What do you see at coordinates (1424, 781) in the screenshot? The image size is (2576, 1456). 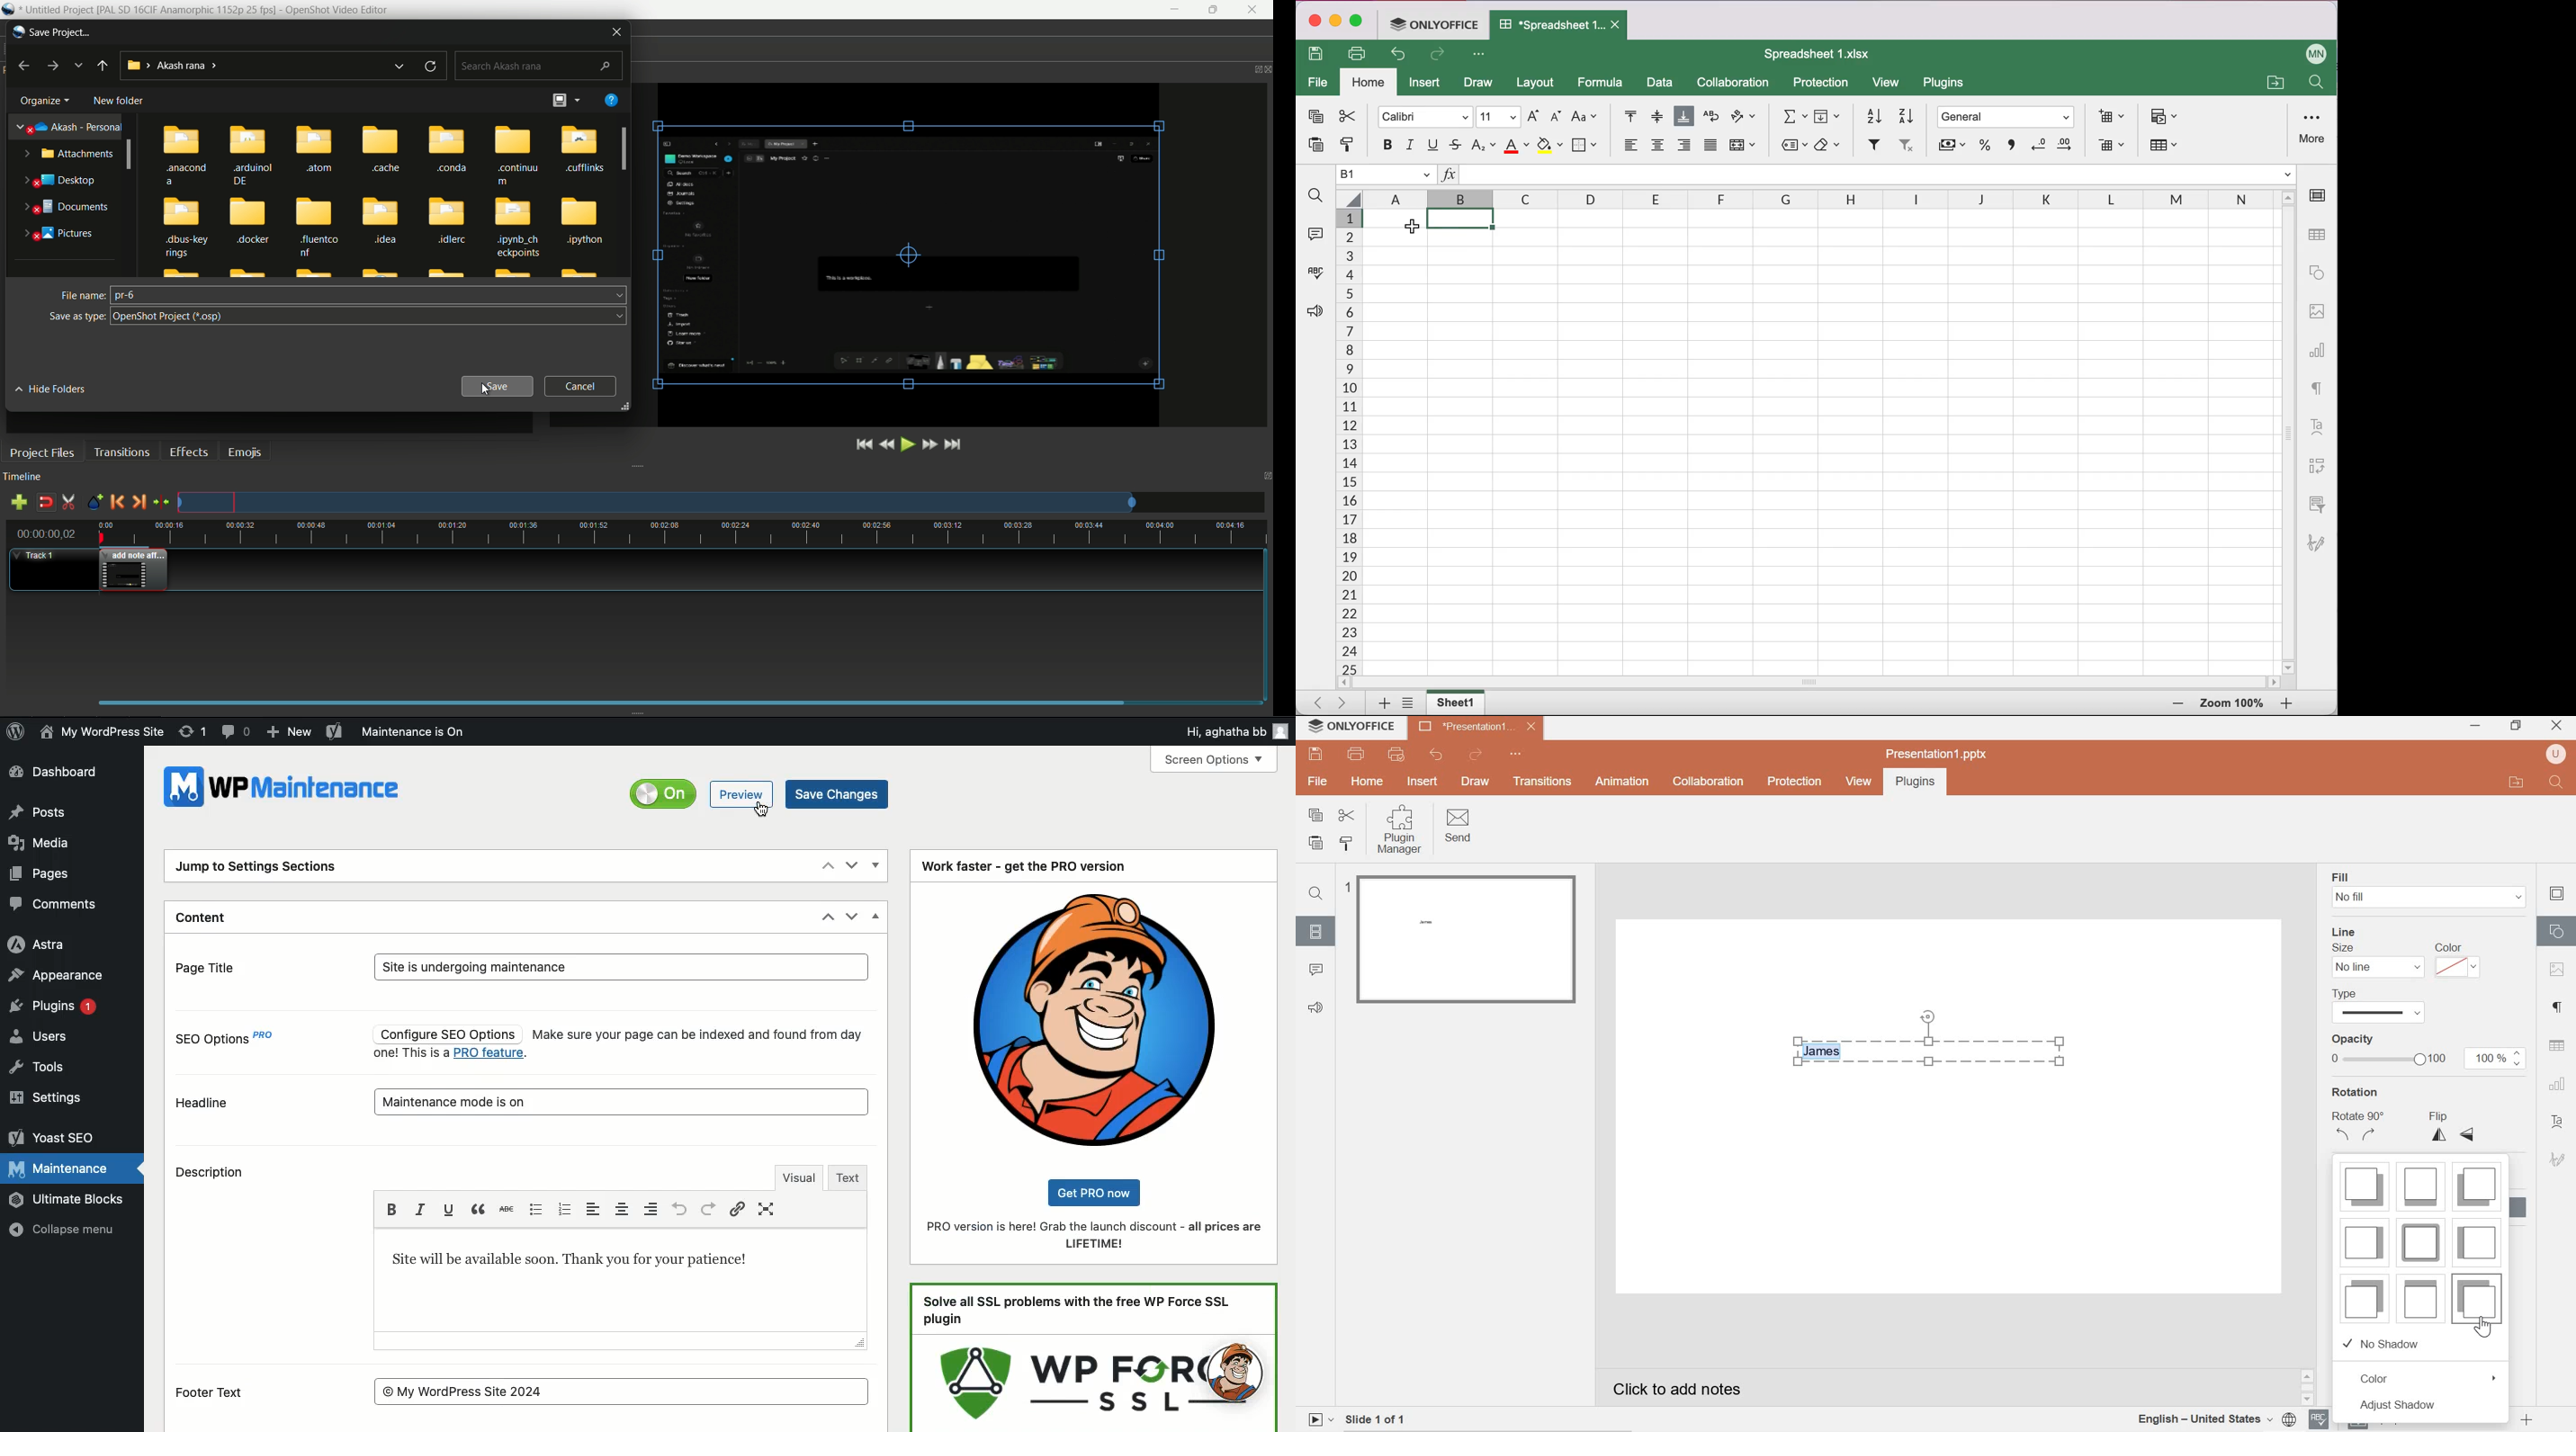 I see `INSERT` at bounding box center [1424, 781].